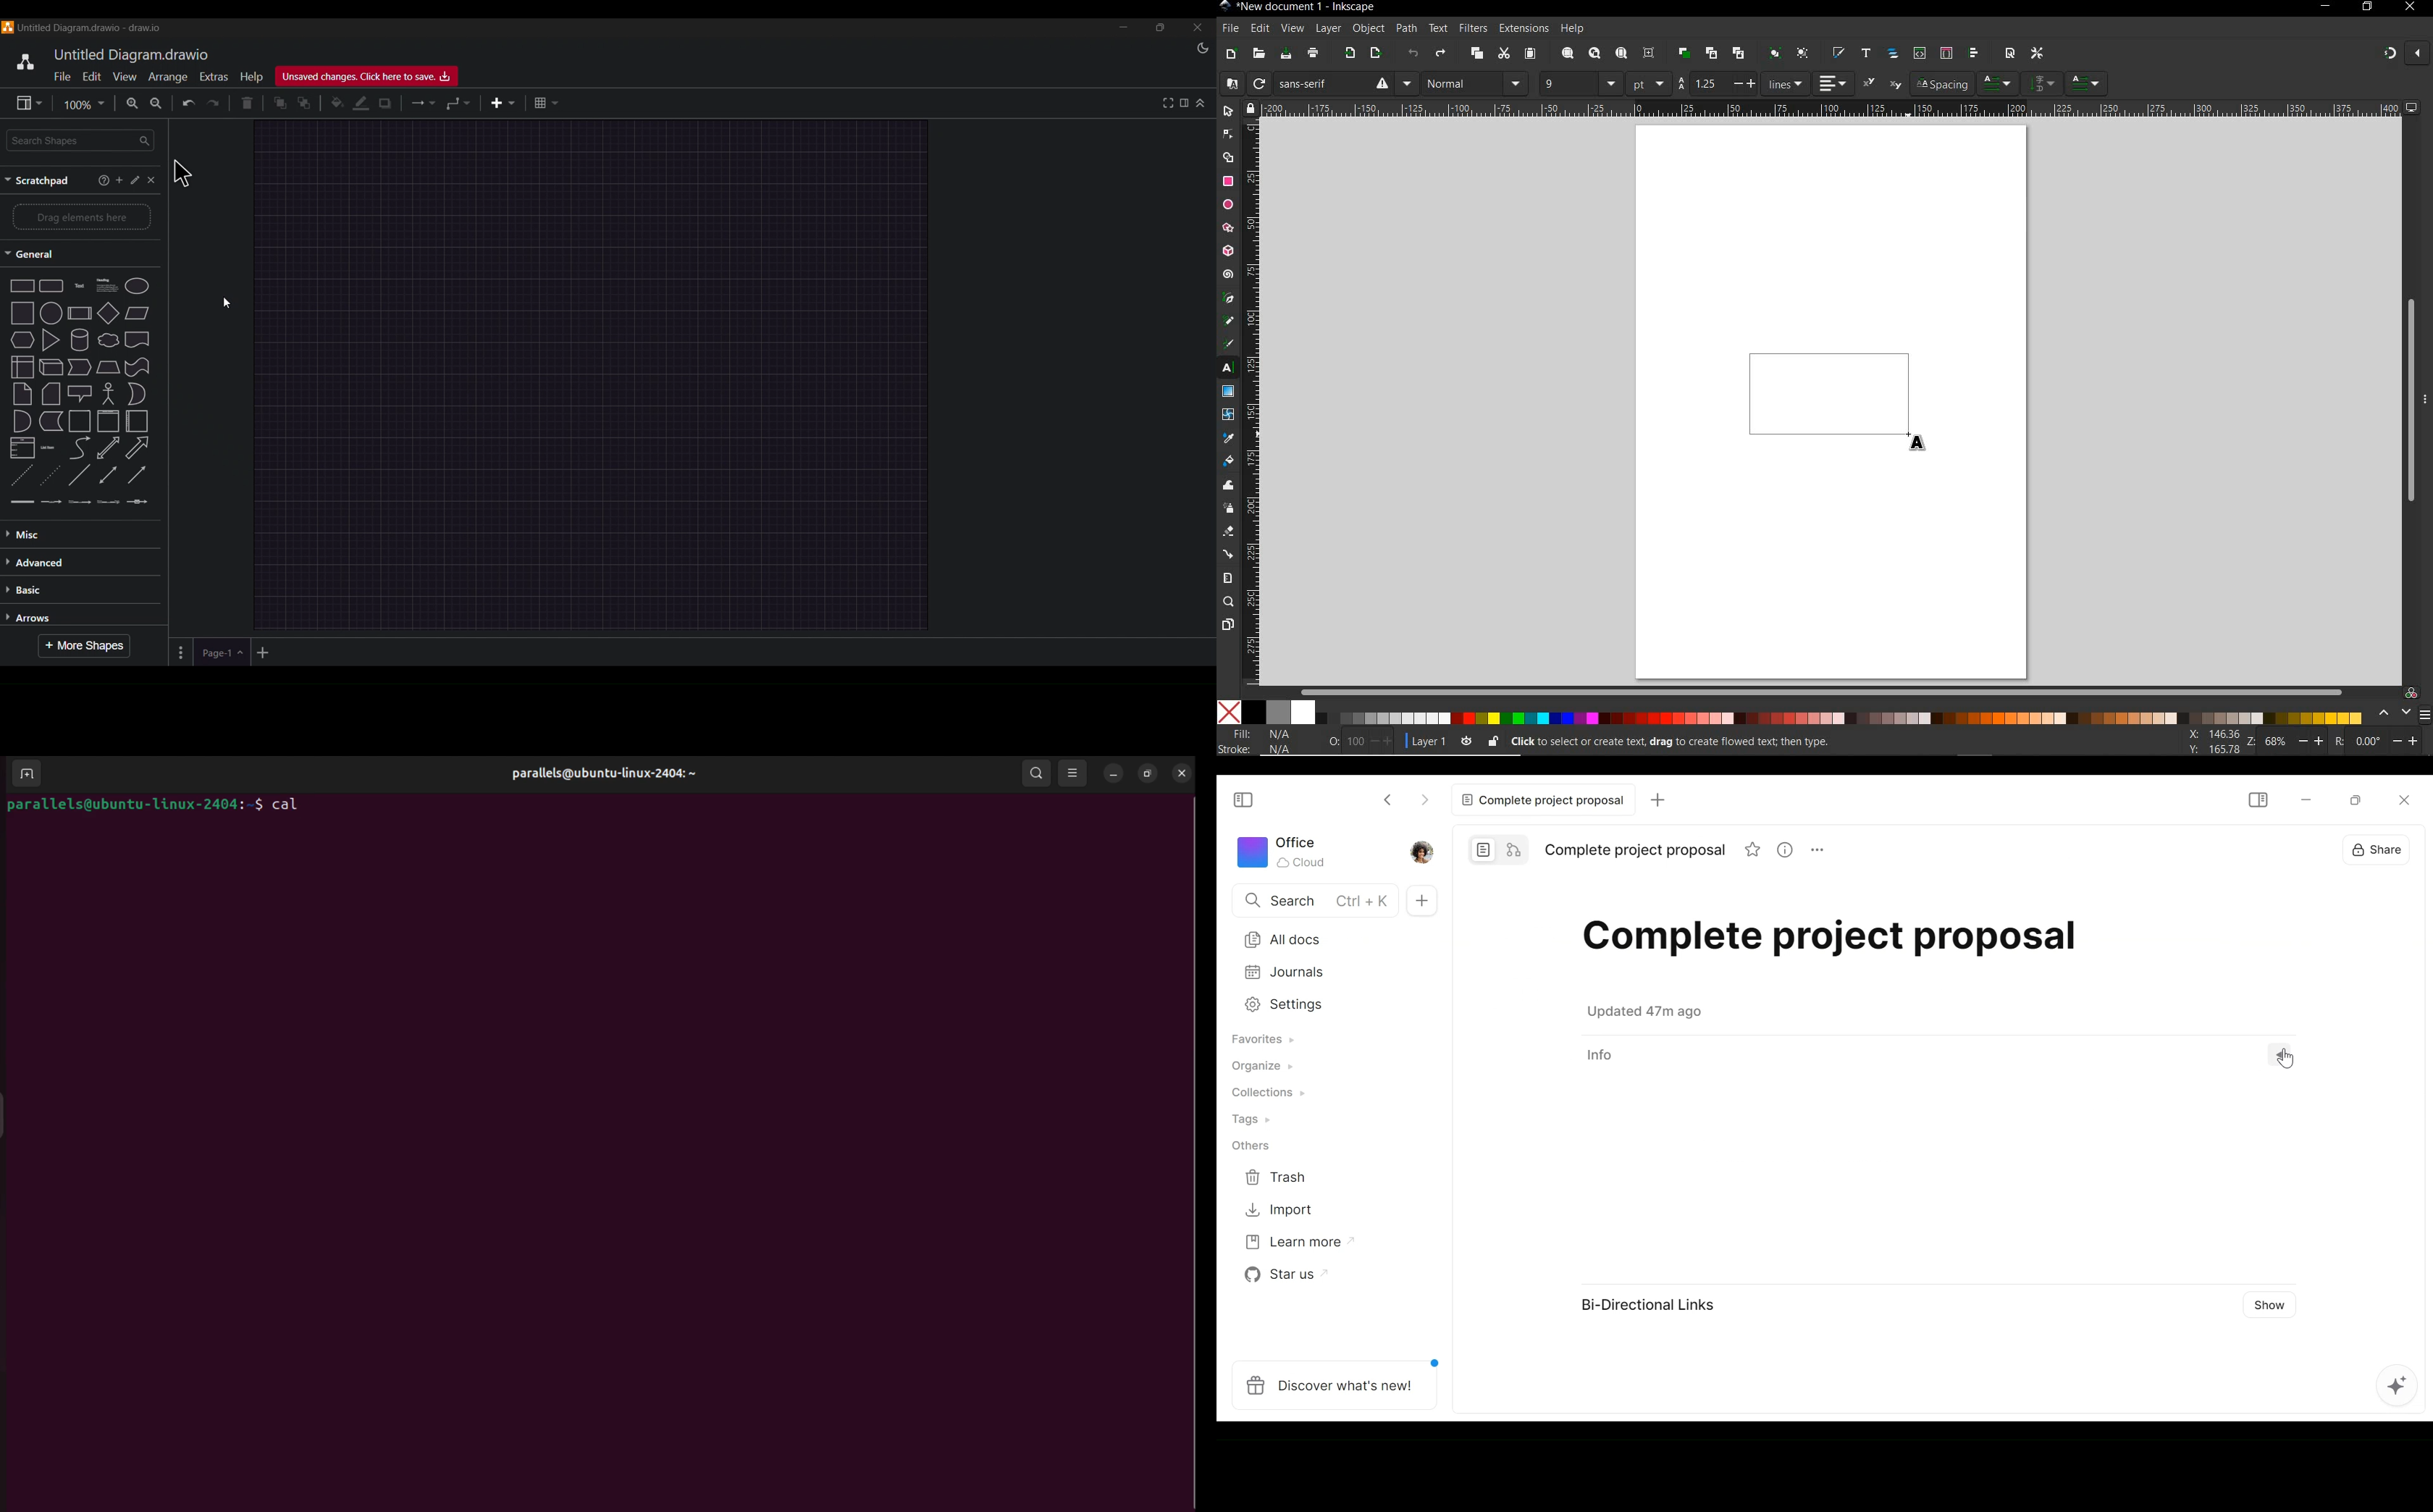  What do you see at coordinates (27, 771) in the screenshot?
I see `add terminal` at bounding box center [27, 771].